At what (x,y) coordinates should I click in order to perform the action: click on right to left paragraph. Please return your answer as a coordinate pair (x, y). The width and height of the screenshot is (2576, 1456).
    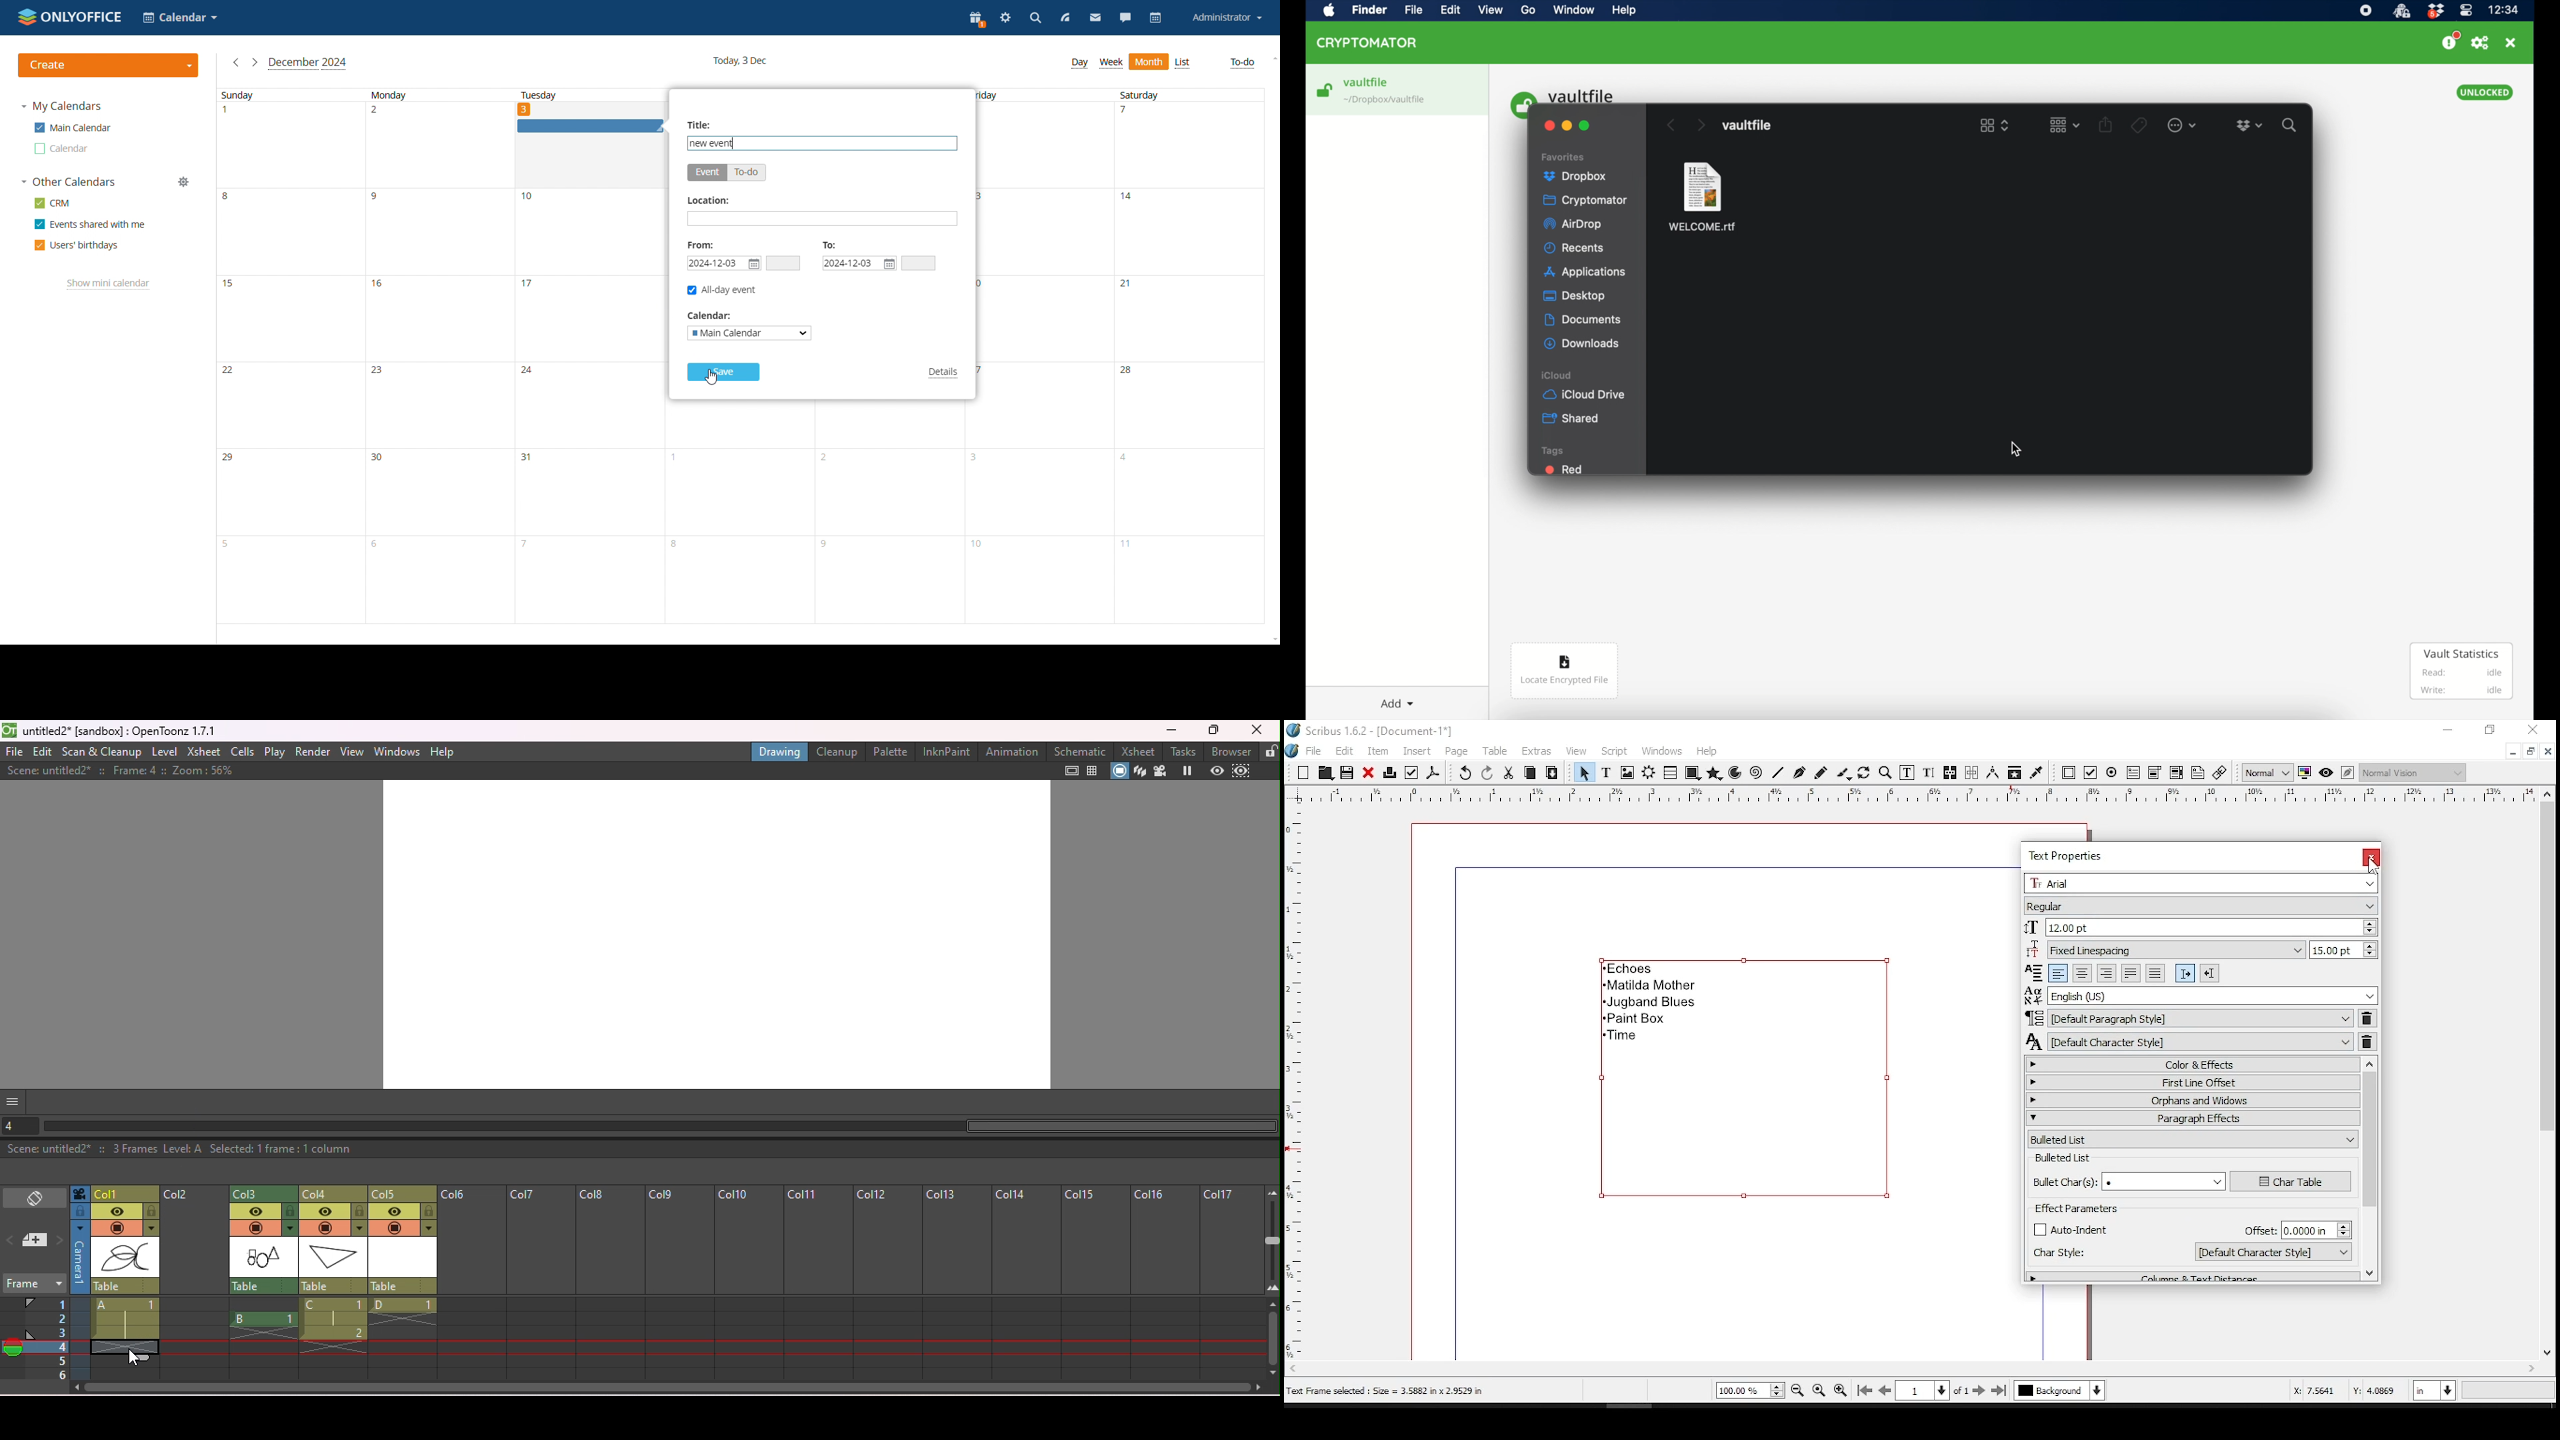
    Looking at the image, I should click on (2209, 973).